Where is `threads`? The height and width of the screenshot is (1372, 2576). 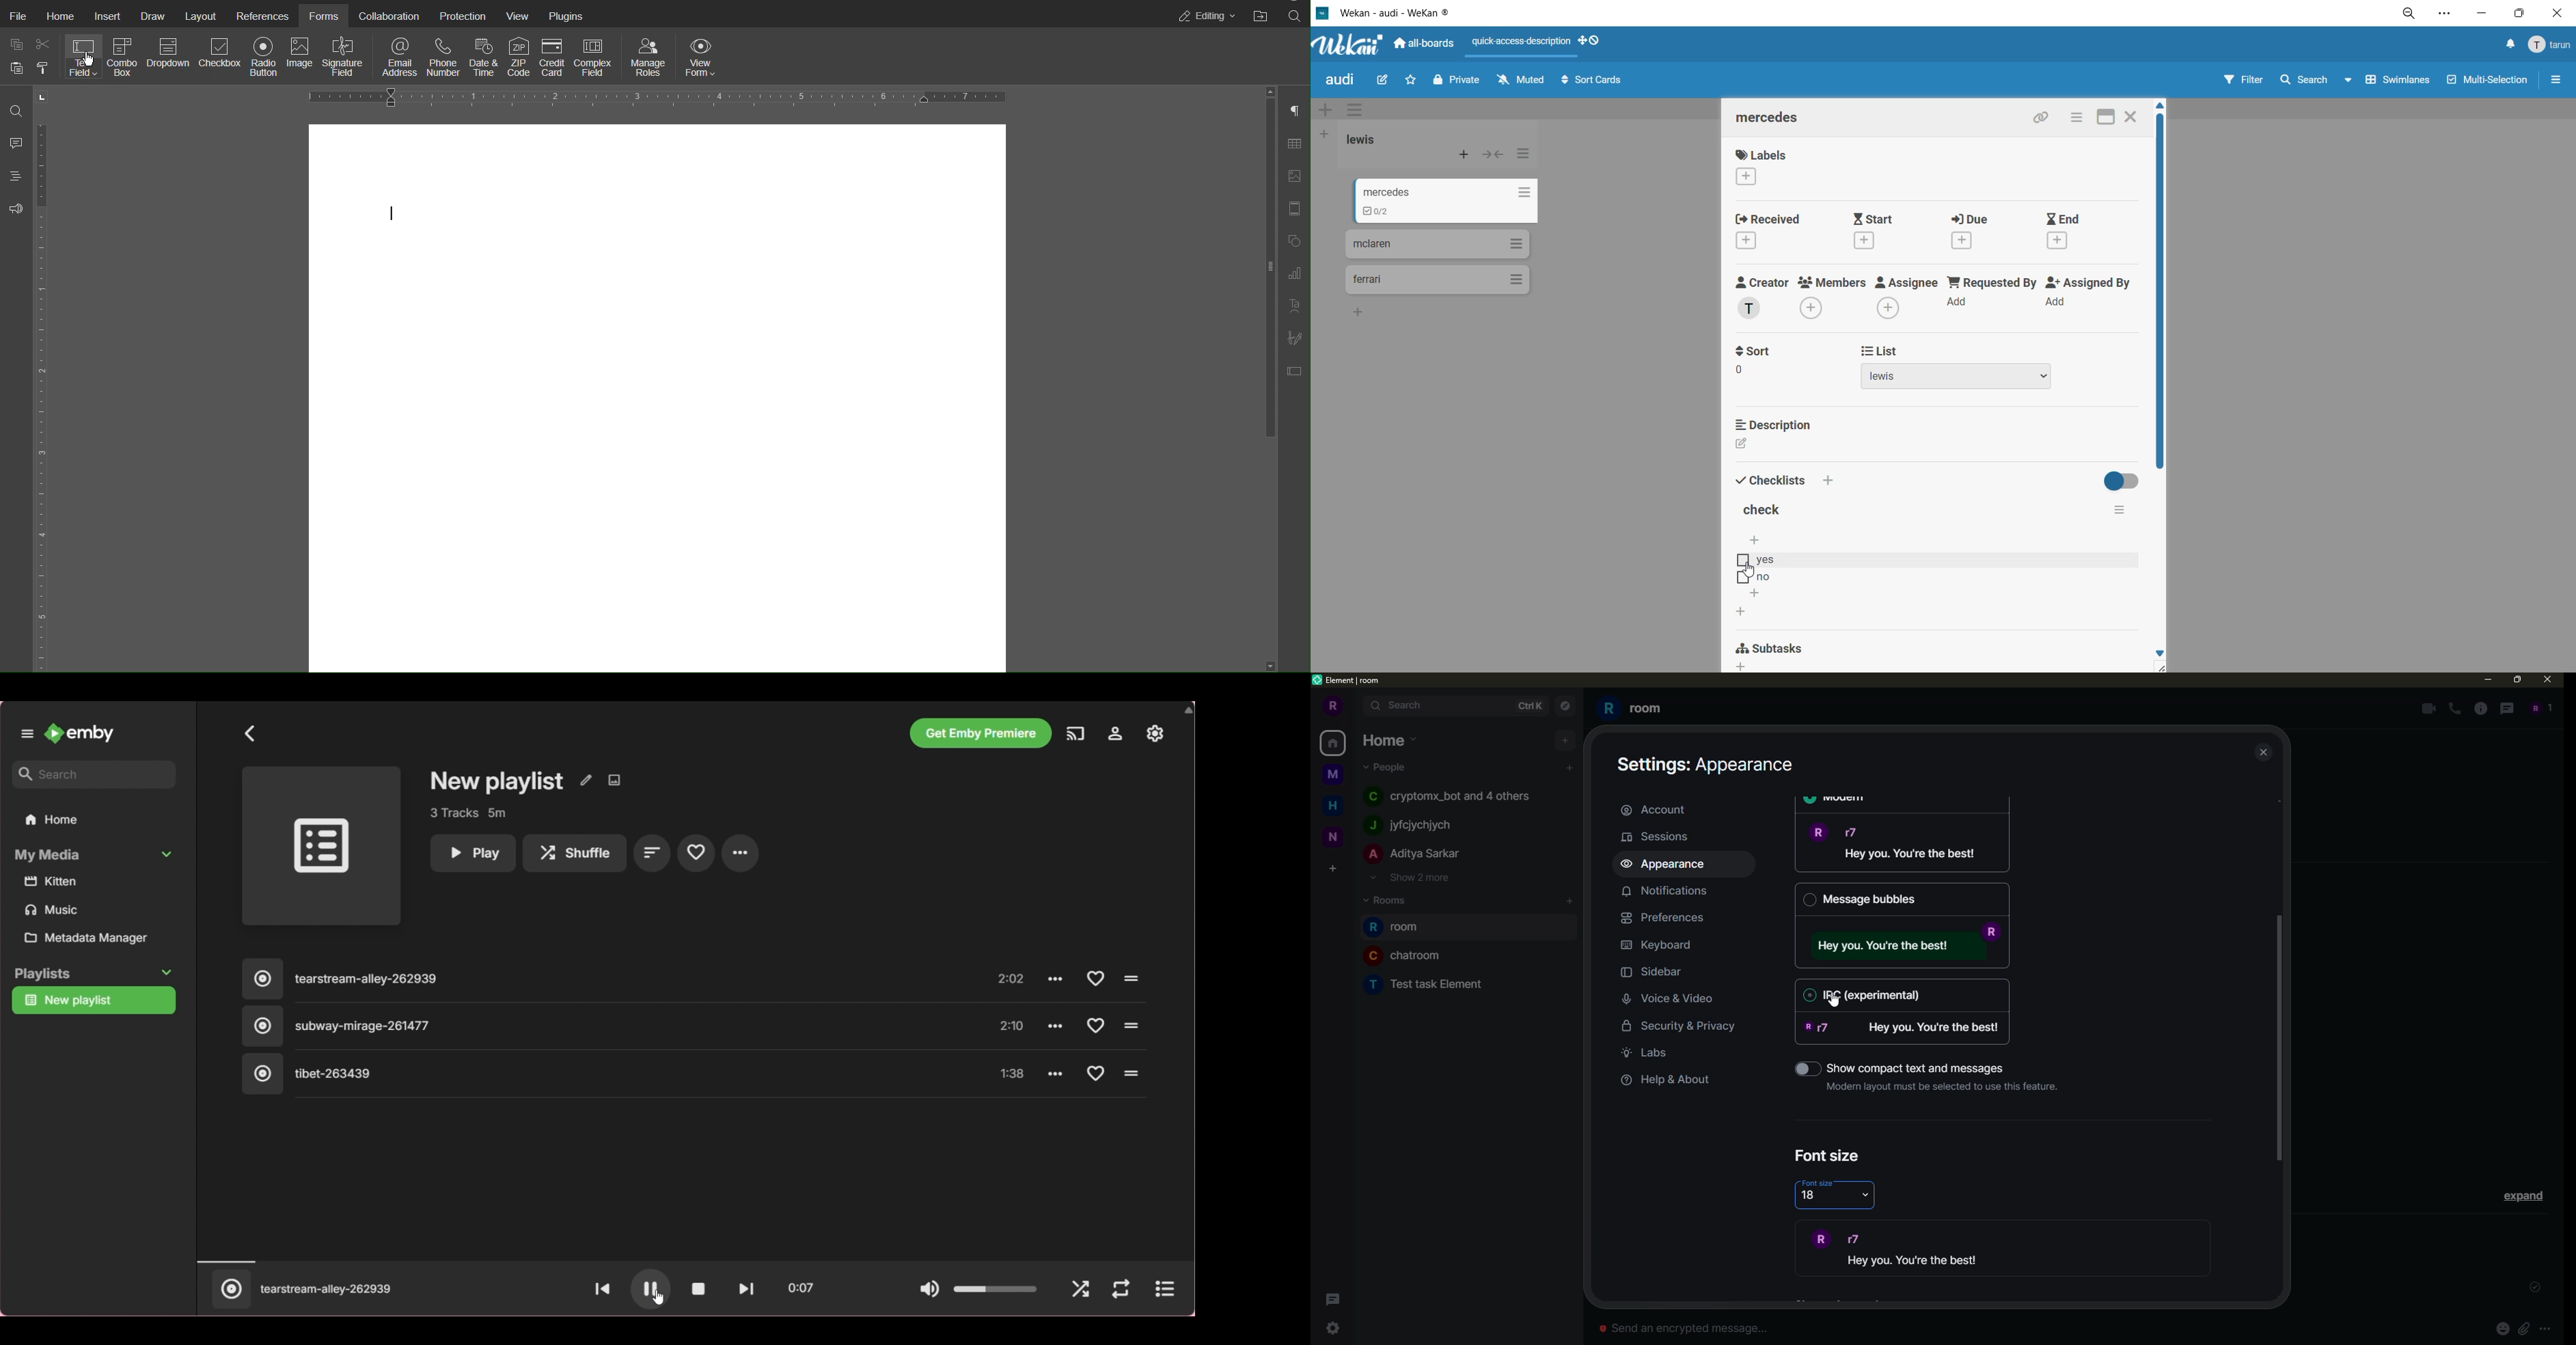 threads is located at coordinates (2506, 708).